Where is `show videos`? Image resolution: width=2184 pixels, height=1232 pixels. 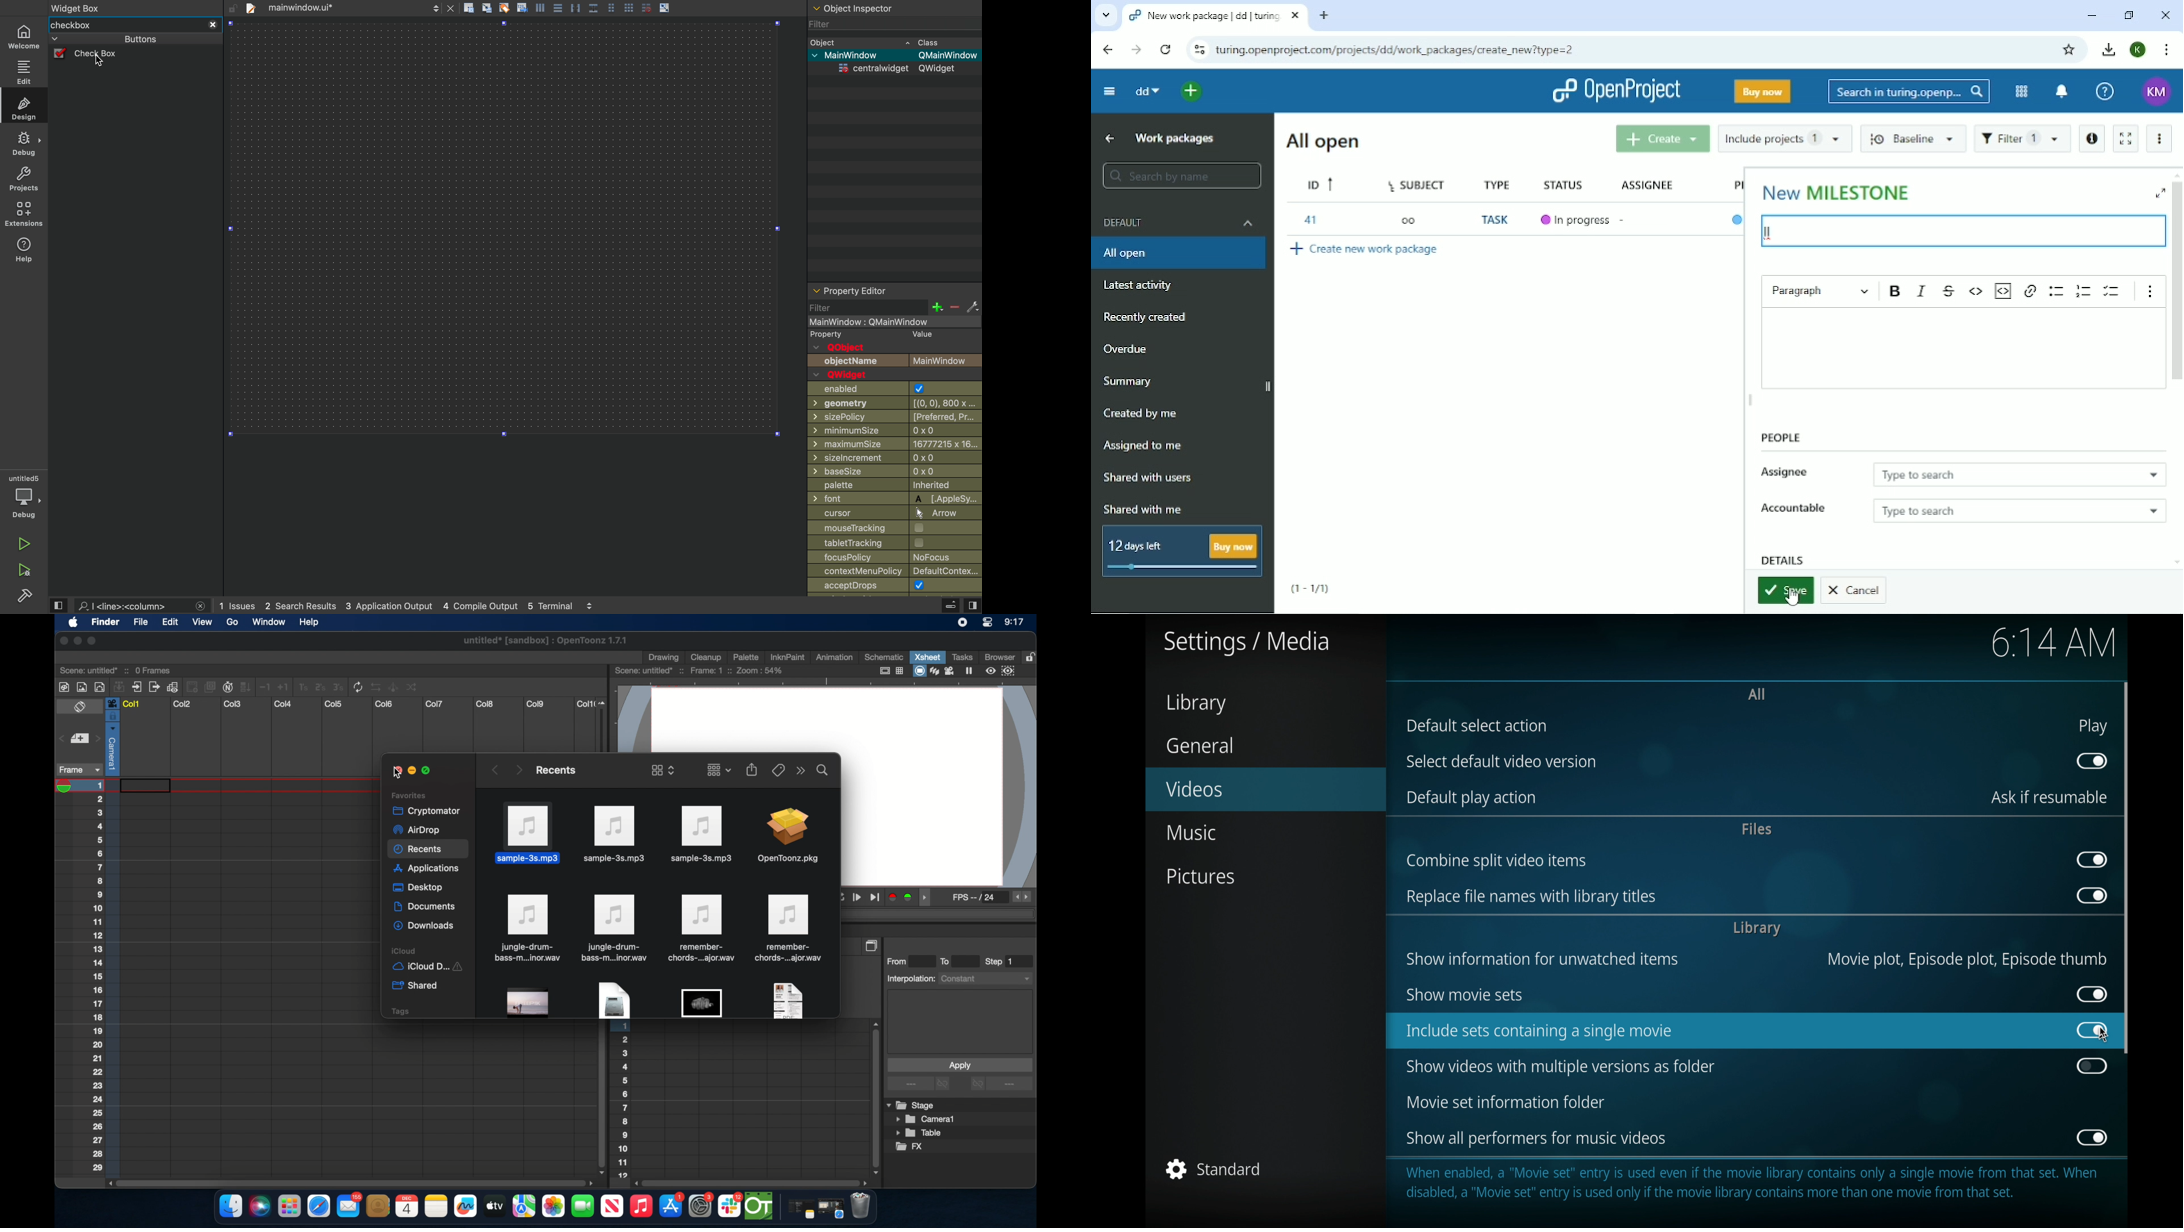 show videos is located at coordinates (1561, 1067).